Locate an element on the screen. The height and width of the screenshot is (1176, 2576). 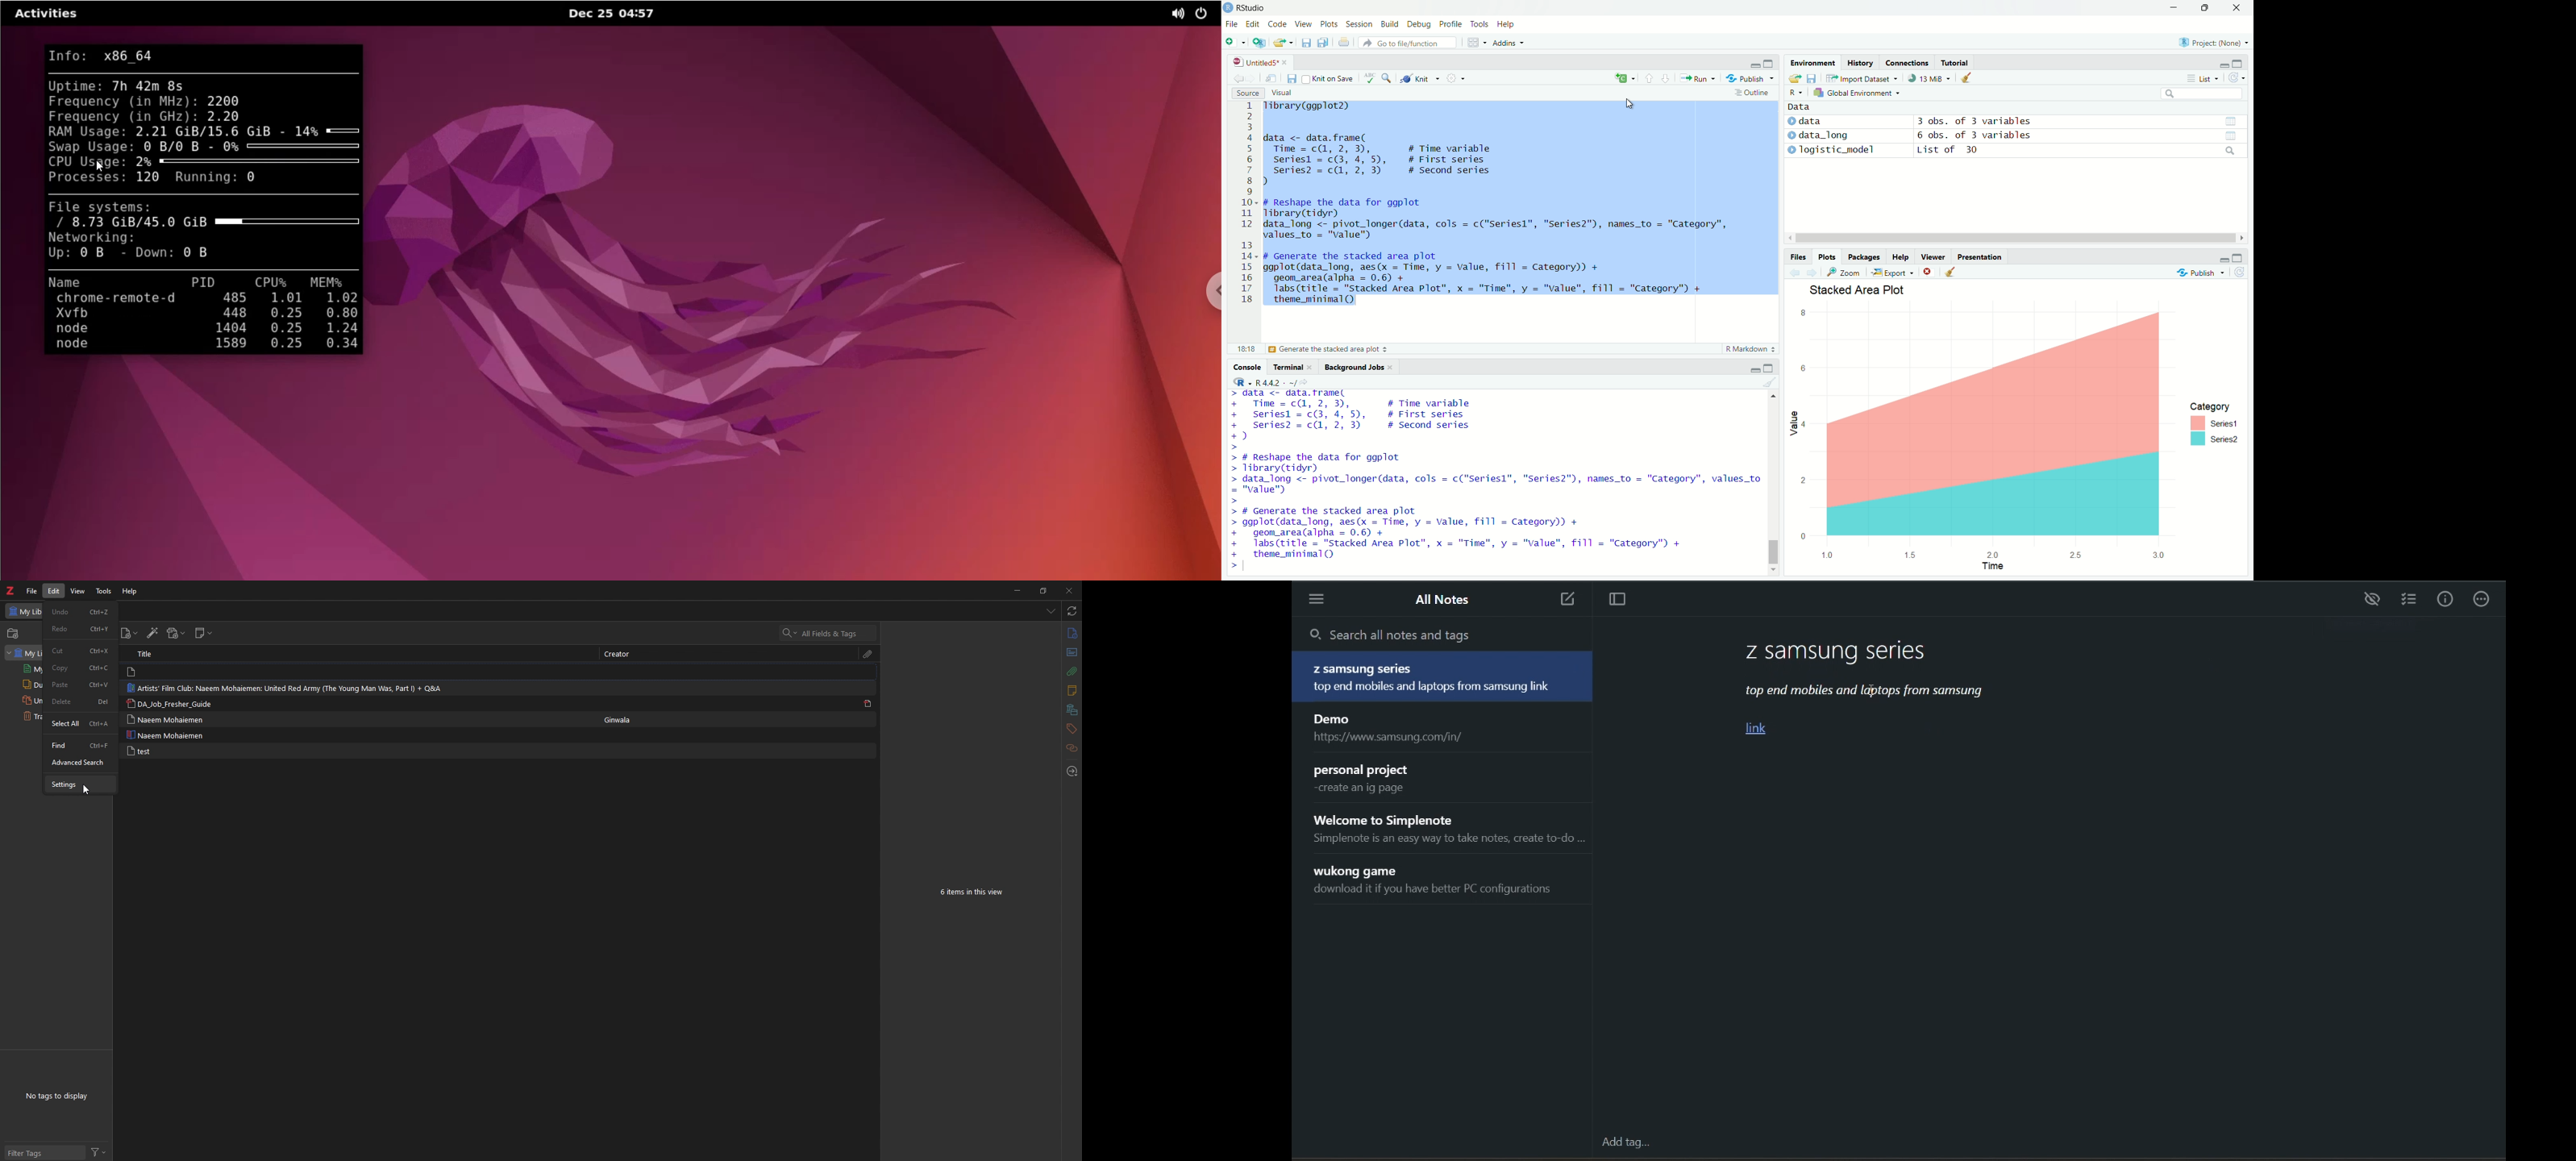
next is located at coordinates (1813, 271).